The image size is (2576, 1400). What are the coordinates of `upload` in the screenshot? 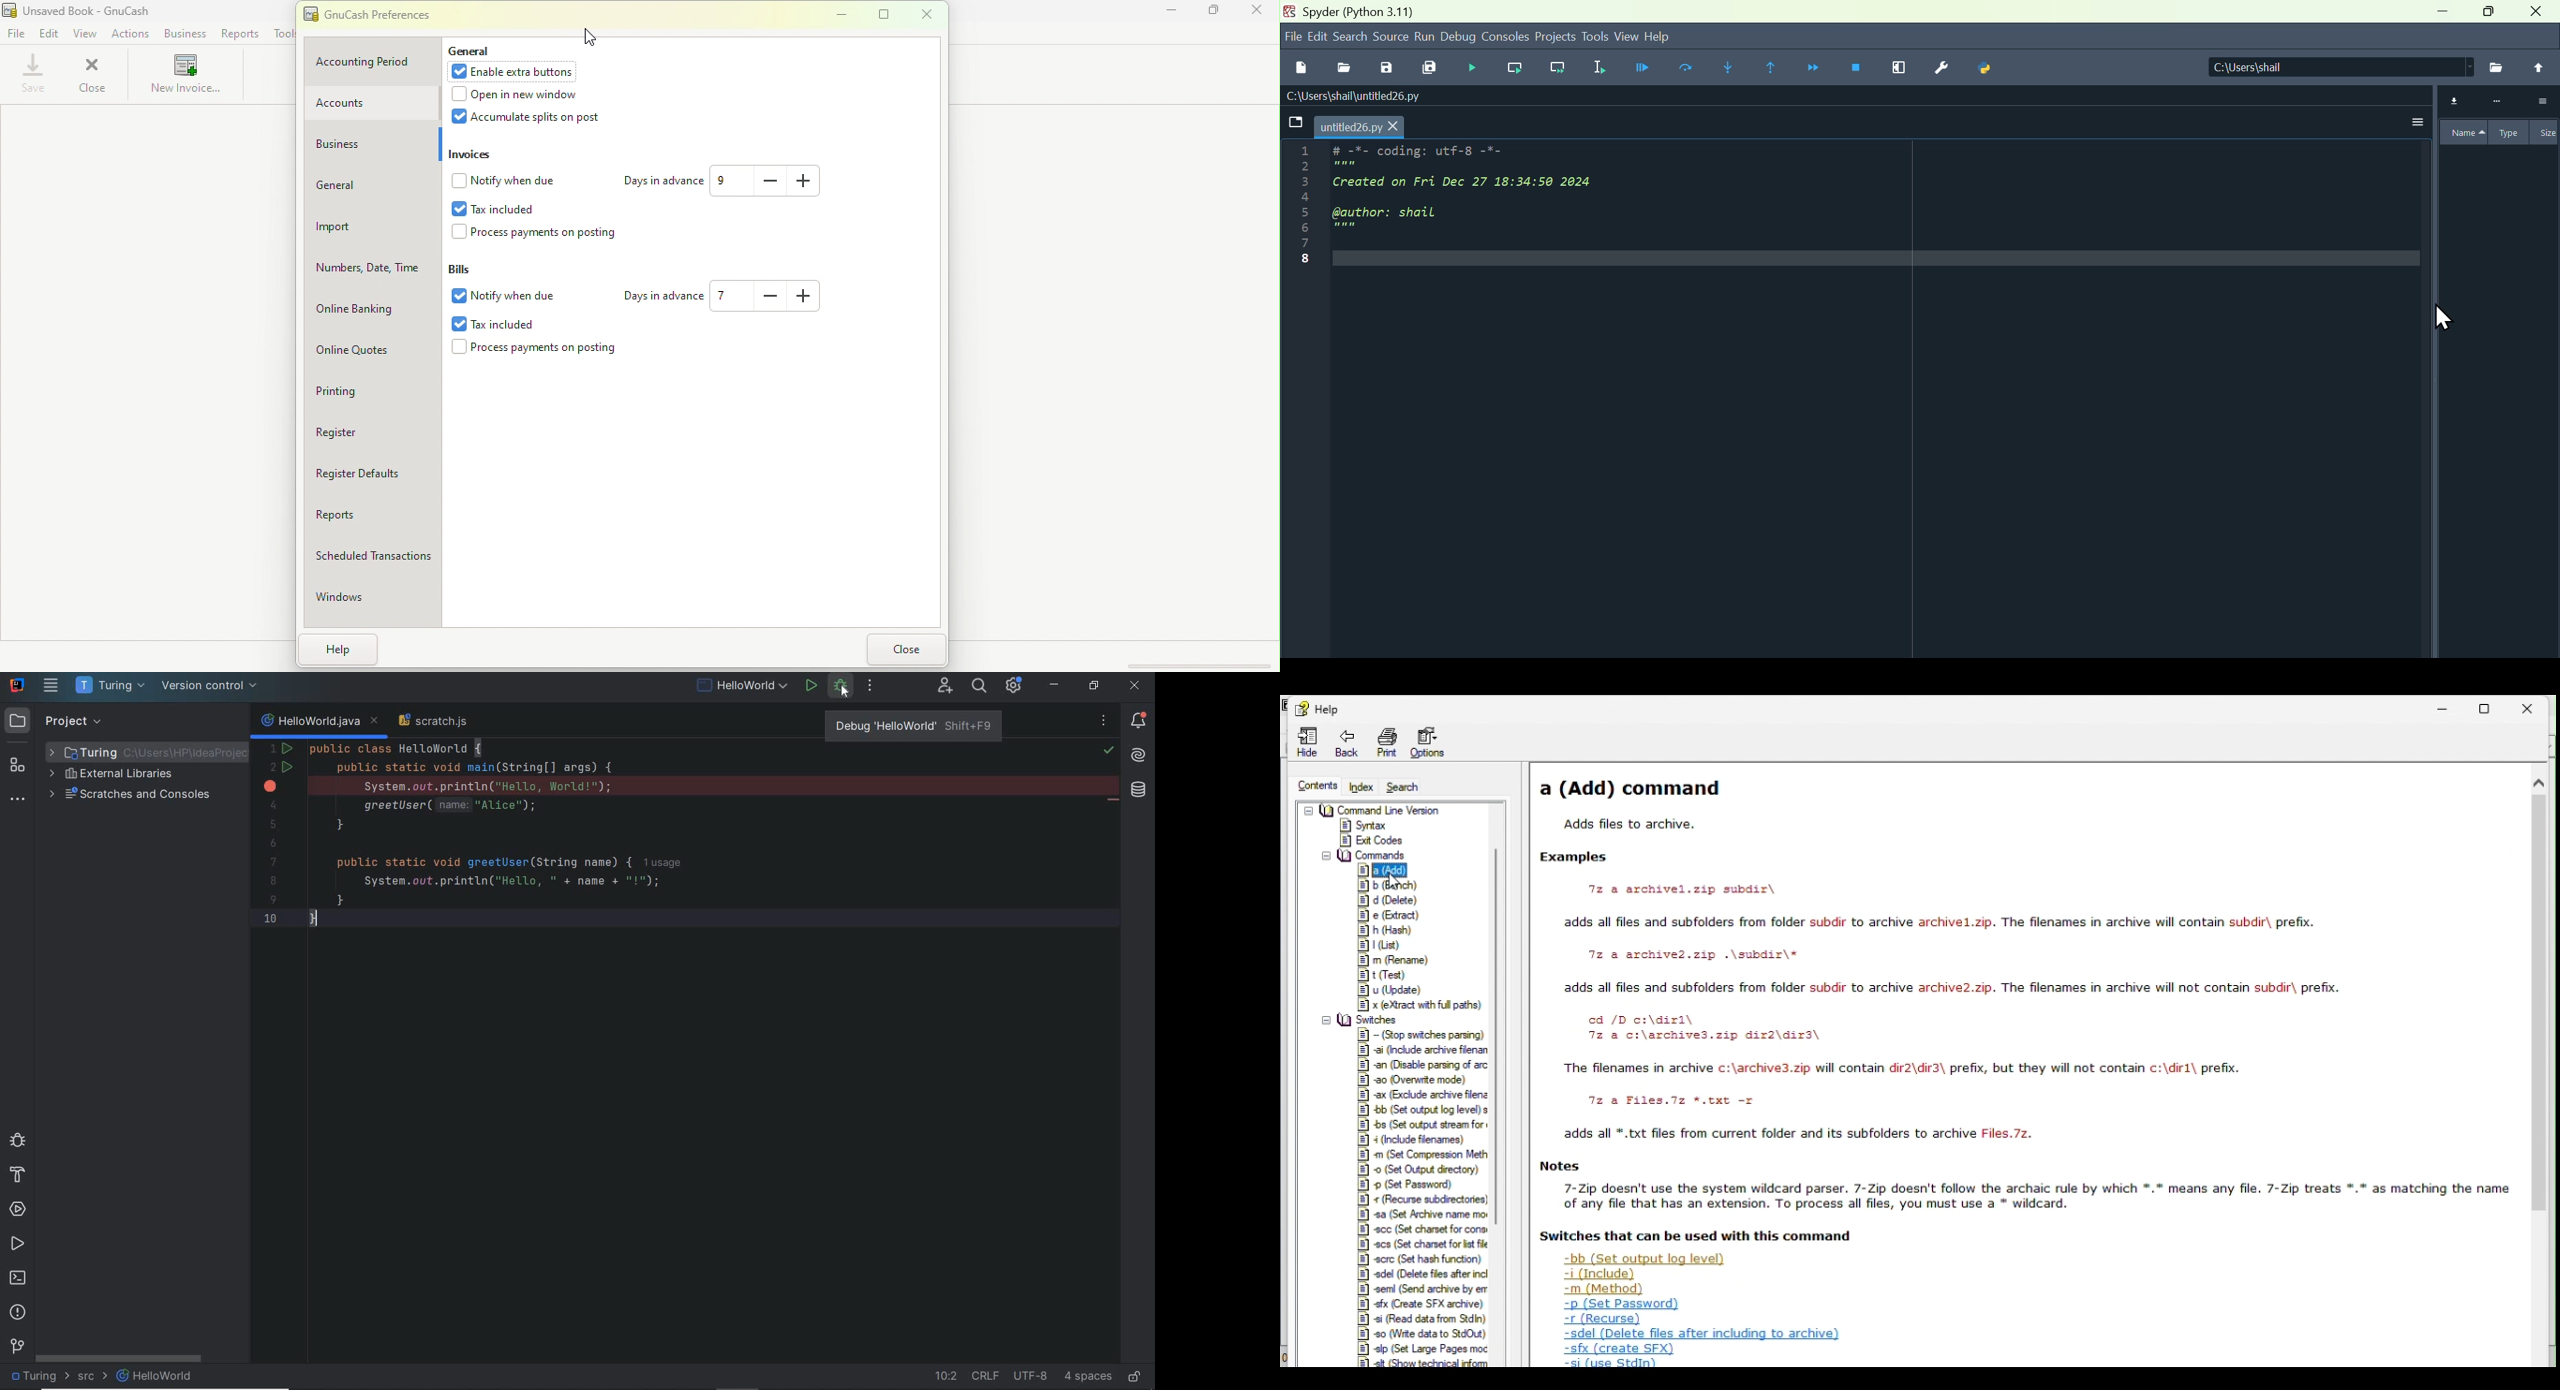 It's located at (2539, 67).